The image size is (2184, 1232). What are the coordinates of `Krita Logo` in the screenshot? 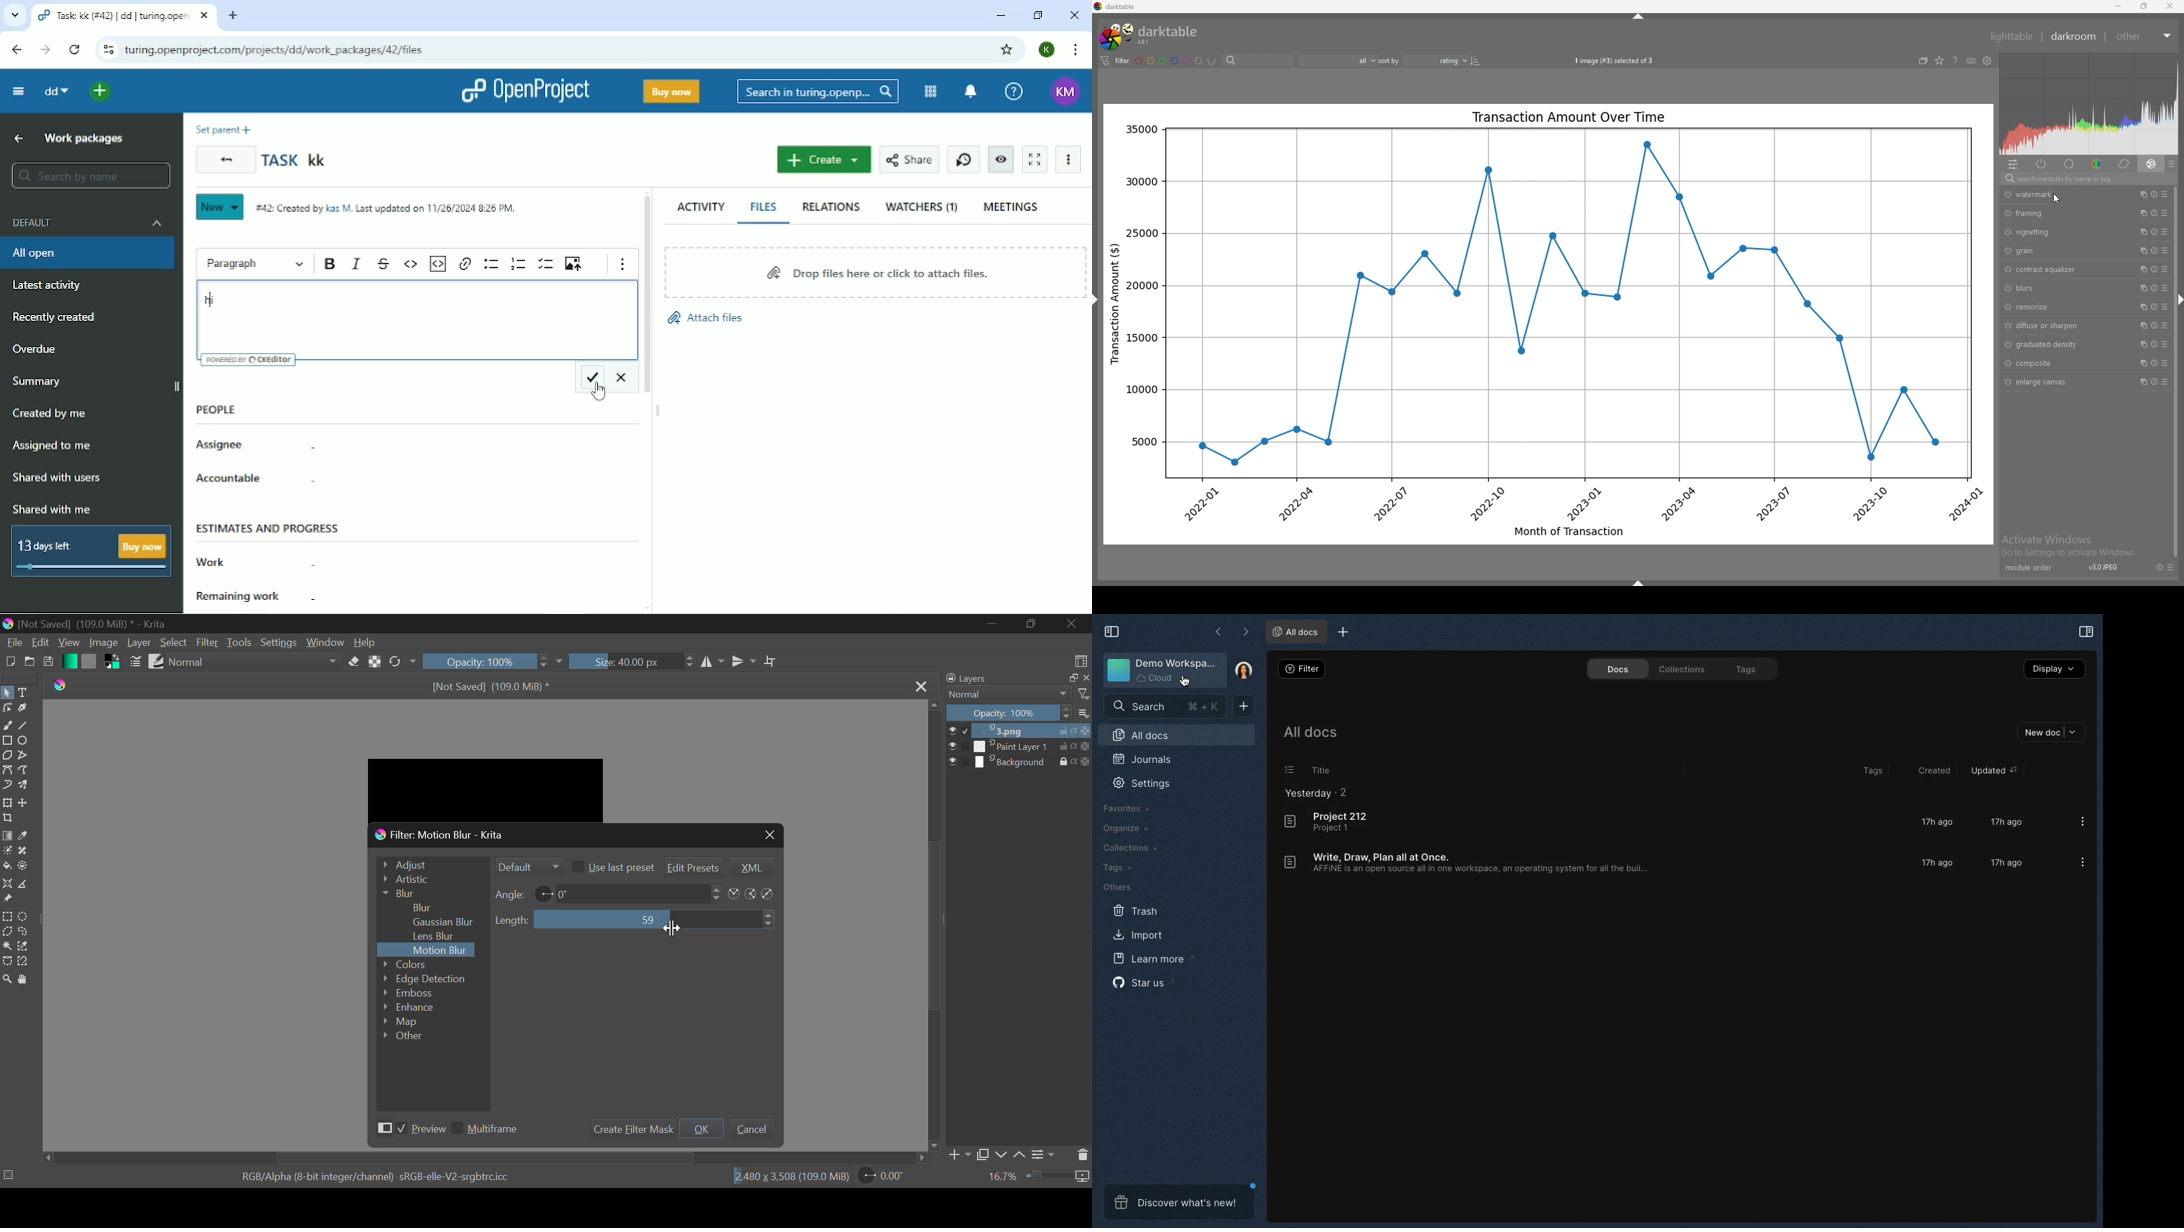 It's located at (63, 686).